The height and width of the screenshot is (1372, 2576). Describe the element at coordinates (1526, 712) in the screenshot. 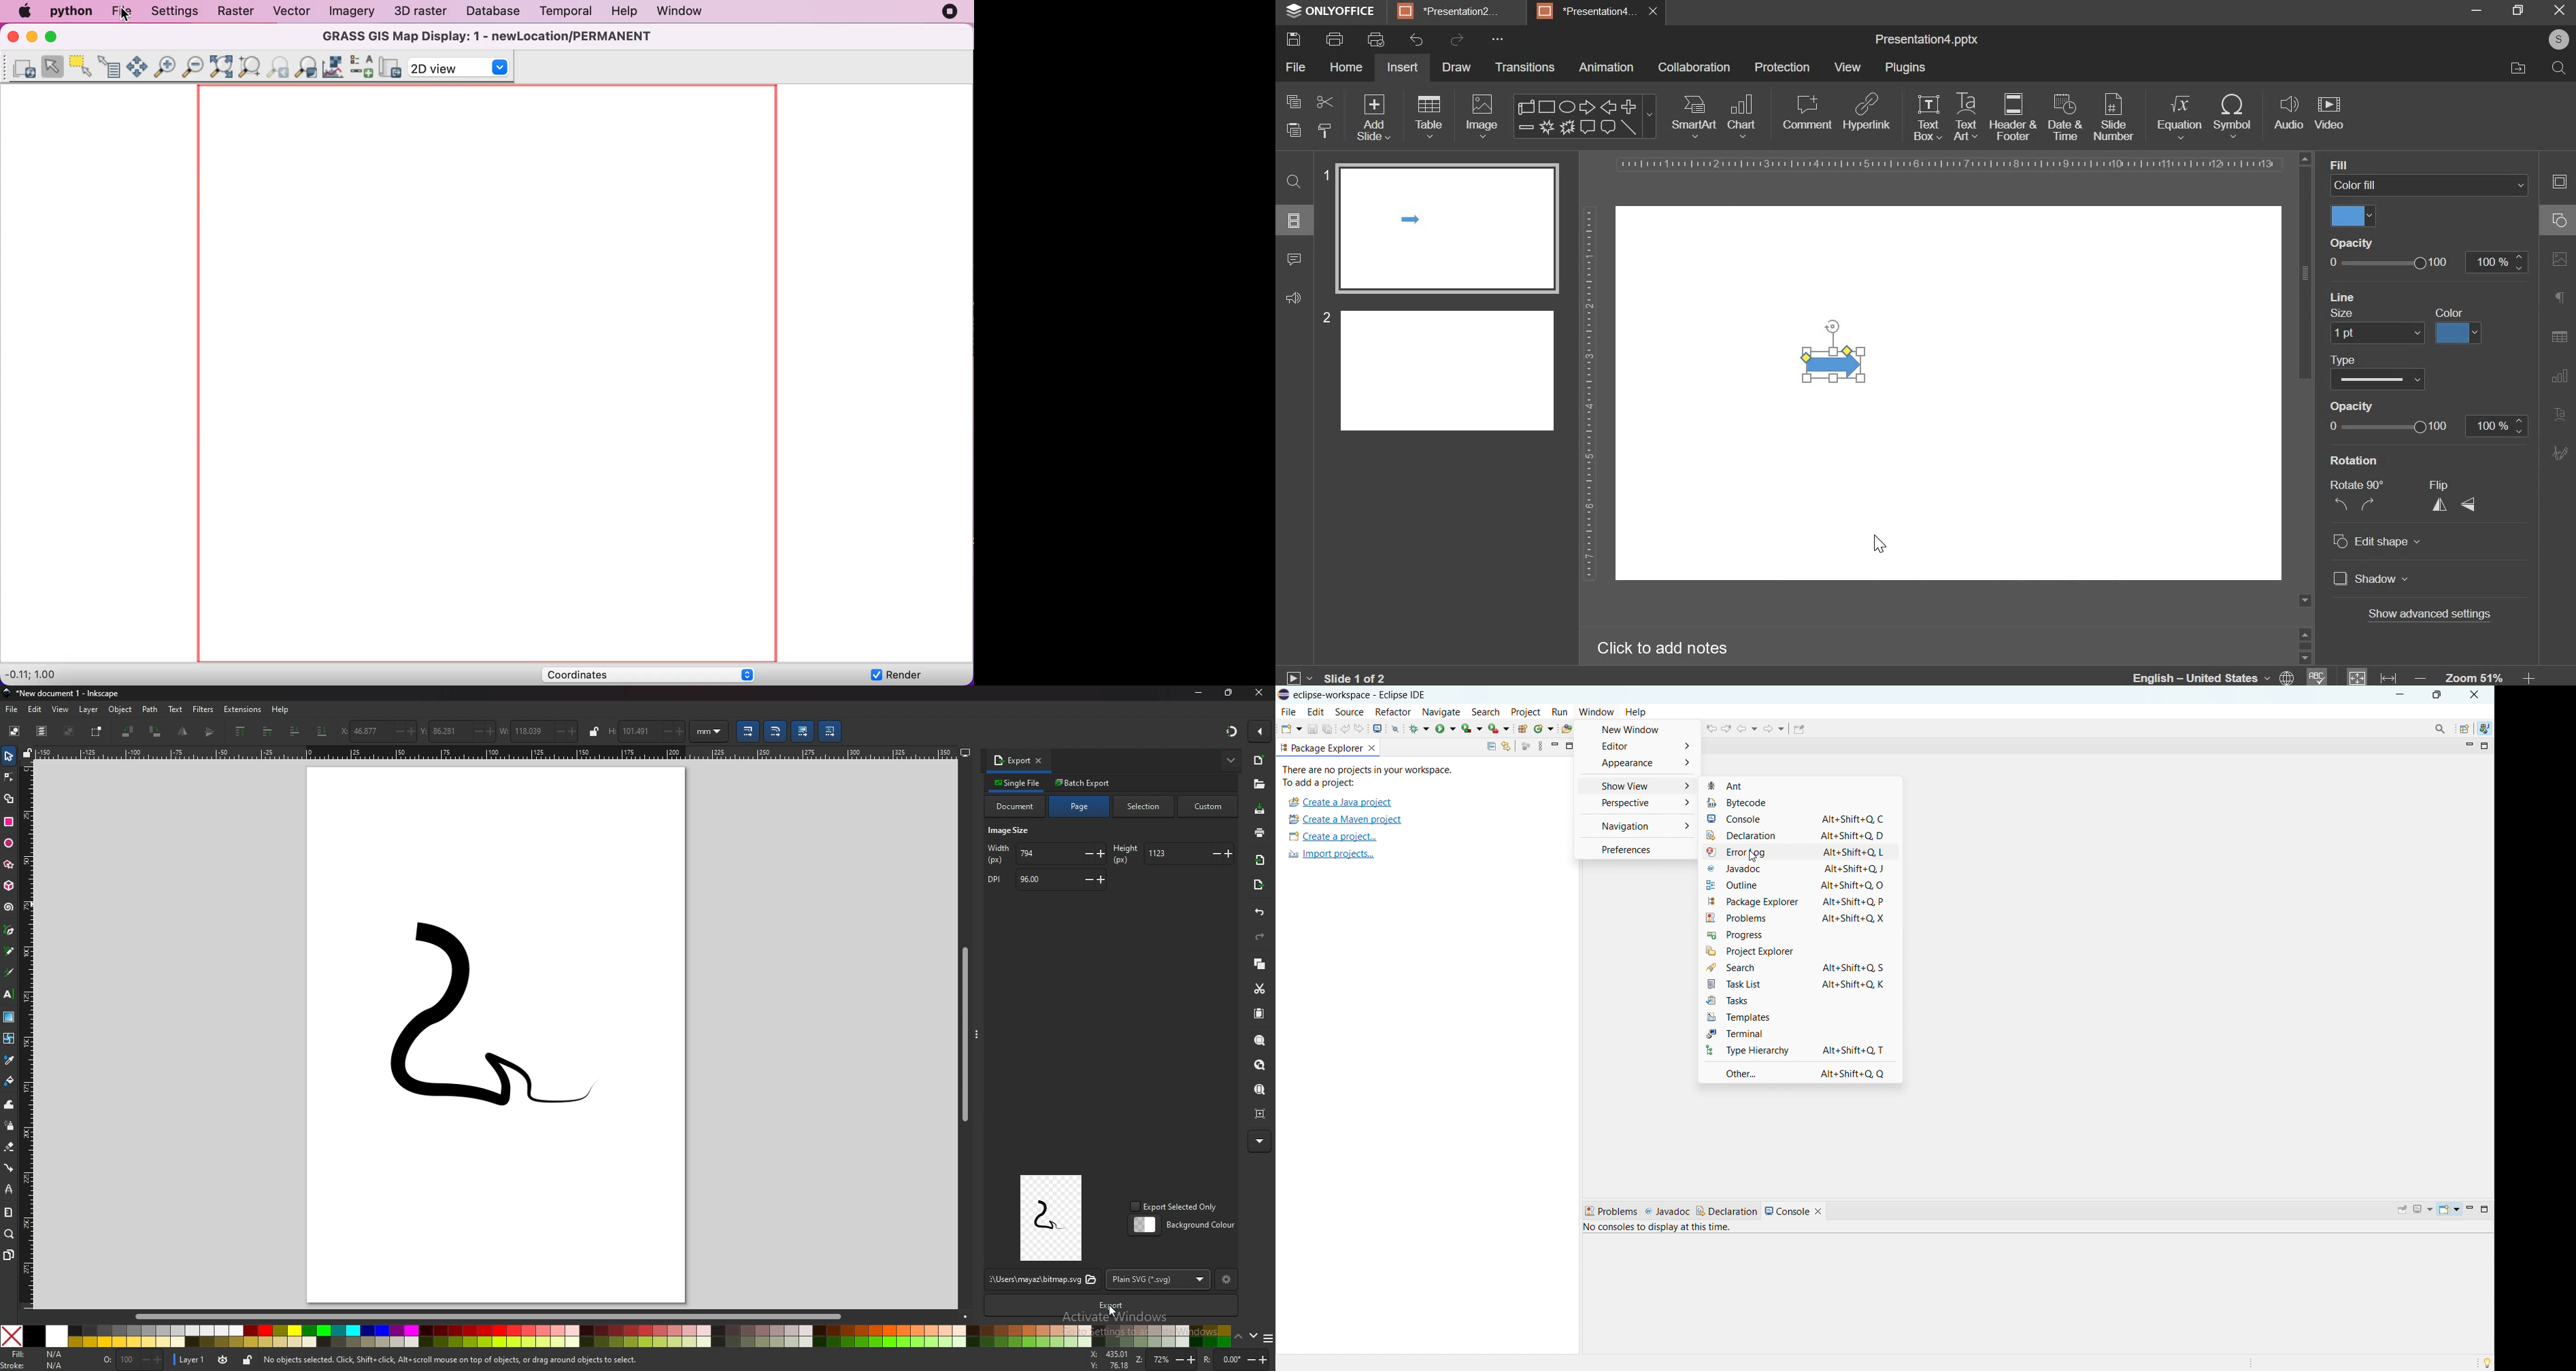

I see `project` at that location.